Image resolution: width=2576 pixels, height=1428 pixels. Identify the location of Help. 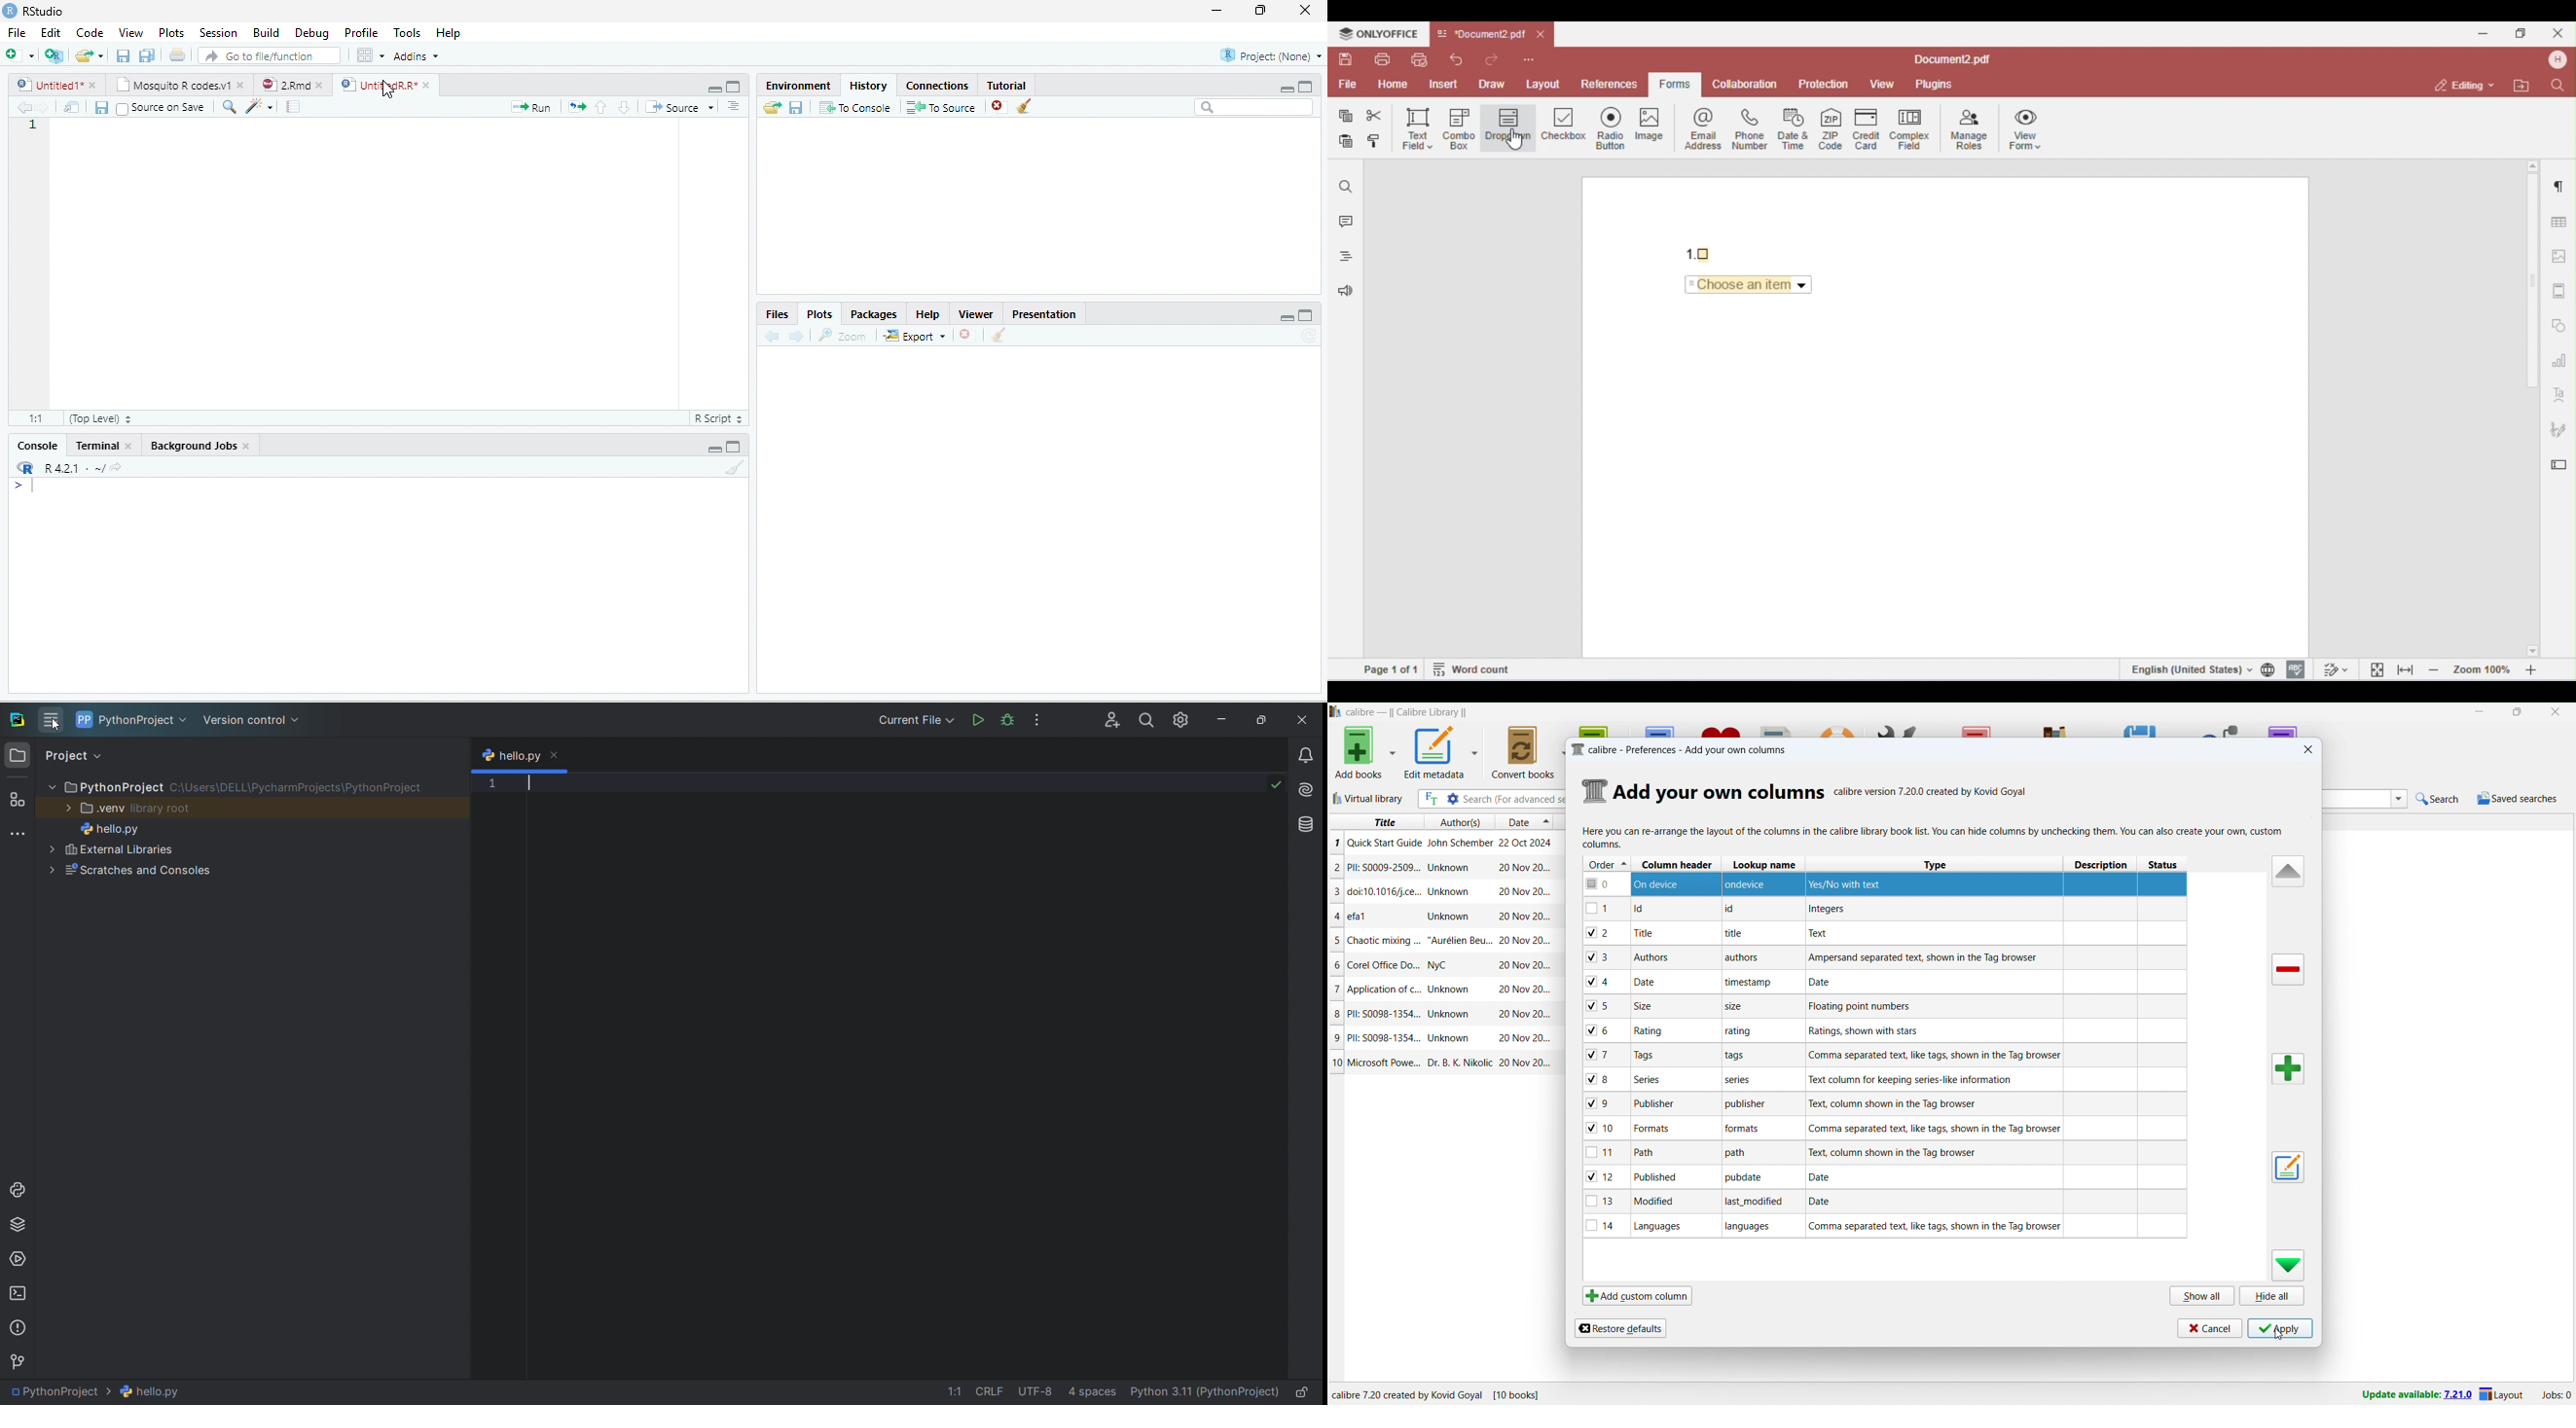
(450, 32).